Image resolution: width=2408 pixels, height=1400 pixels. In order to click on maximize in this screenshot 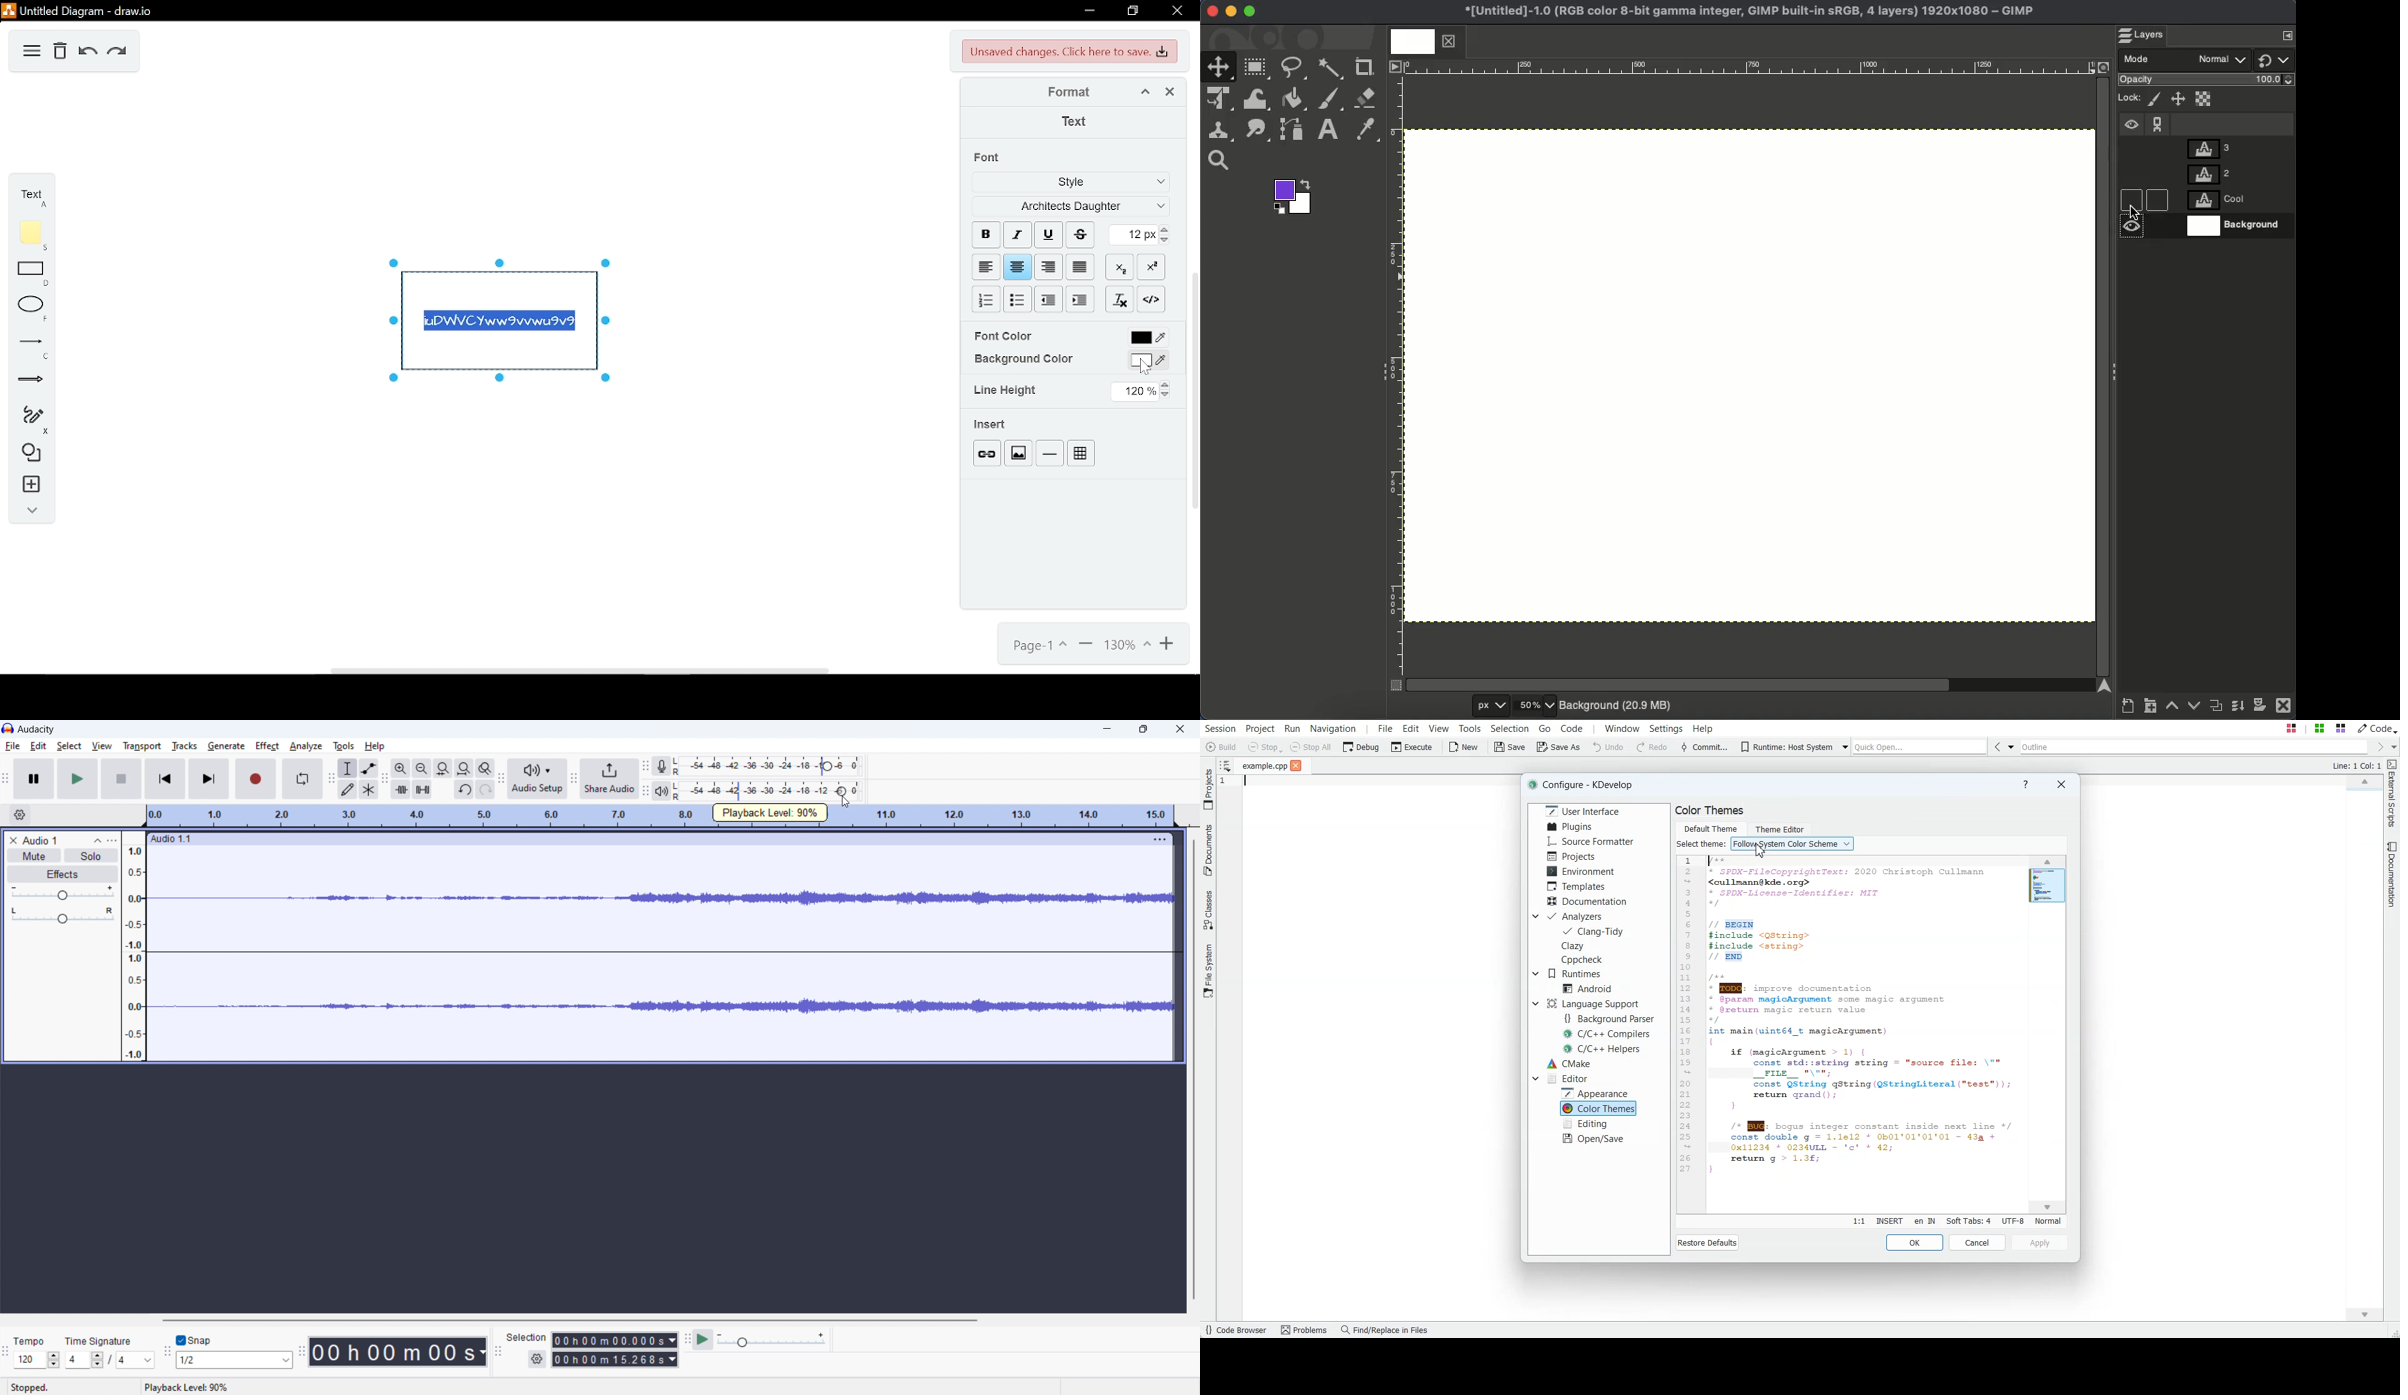, I will do `click(1143, 729)`.